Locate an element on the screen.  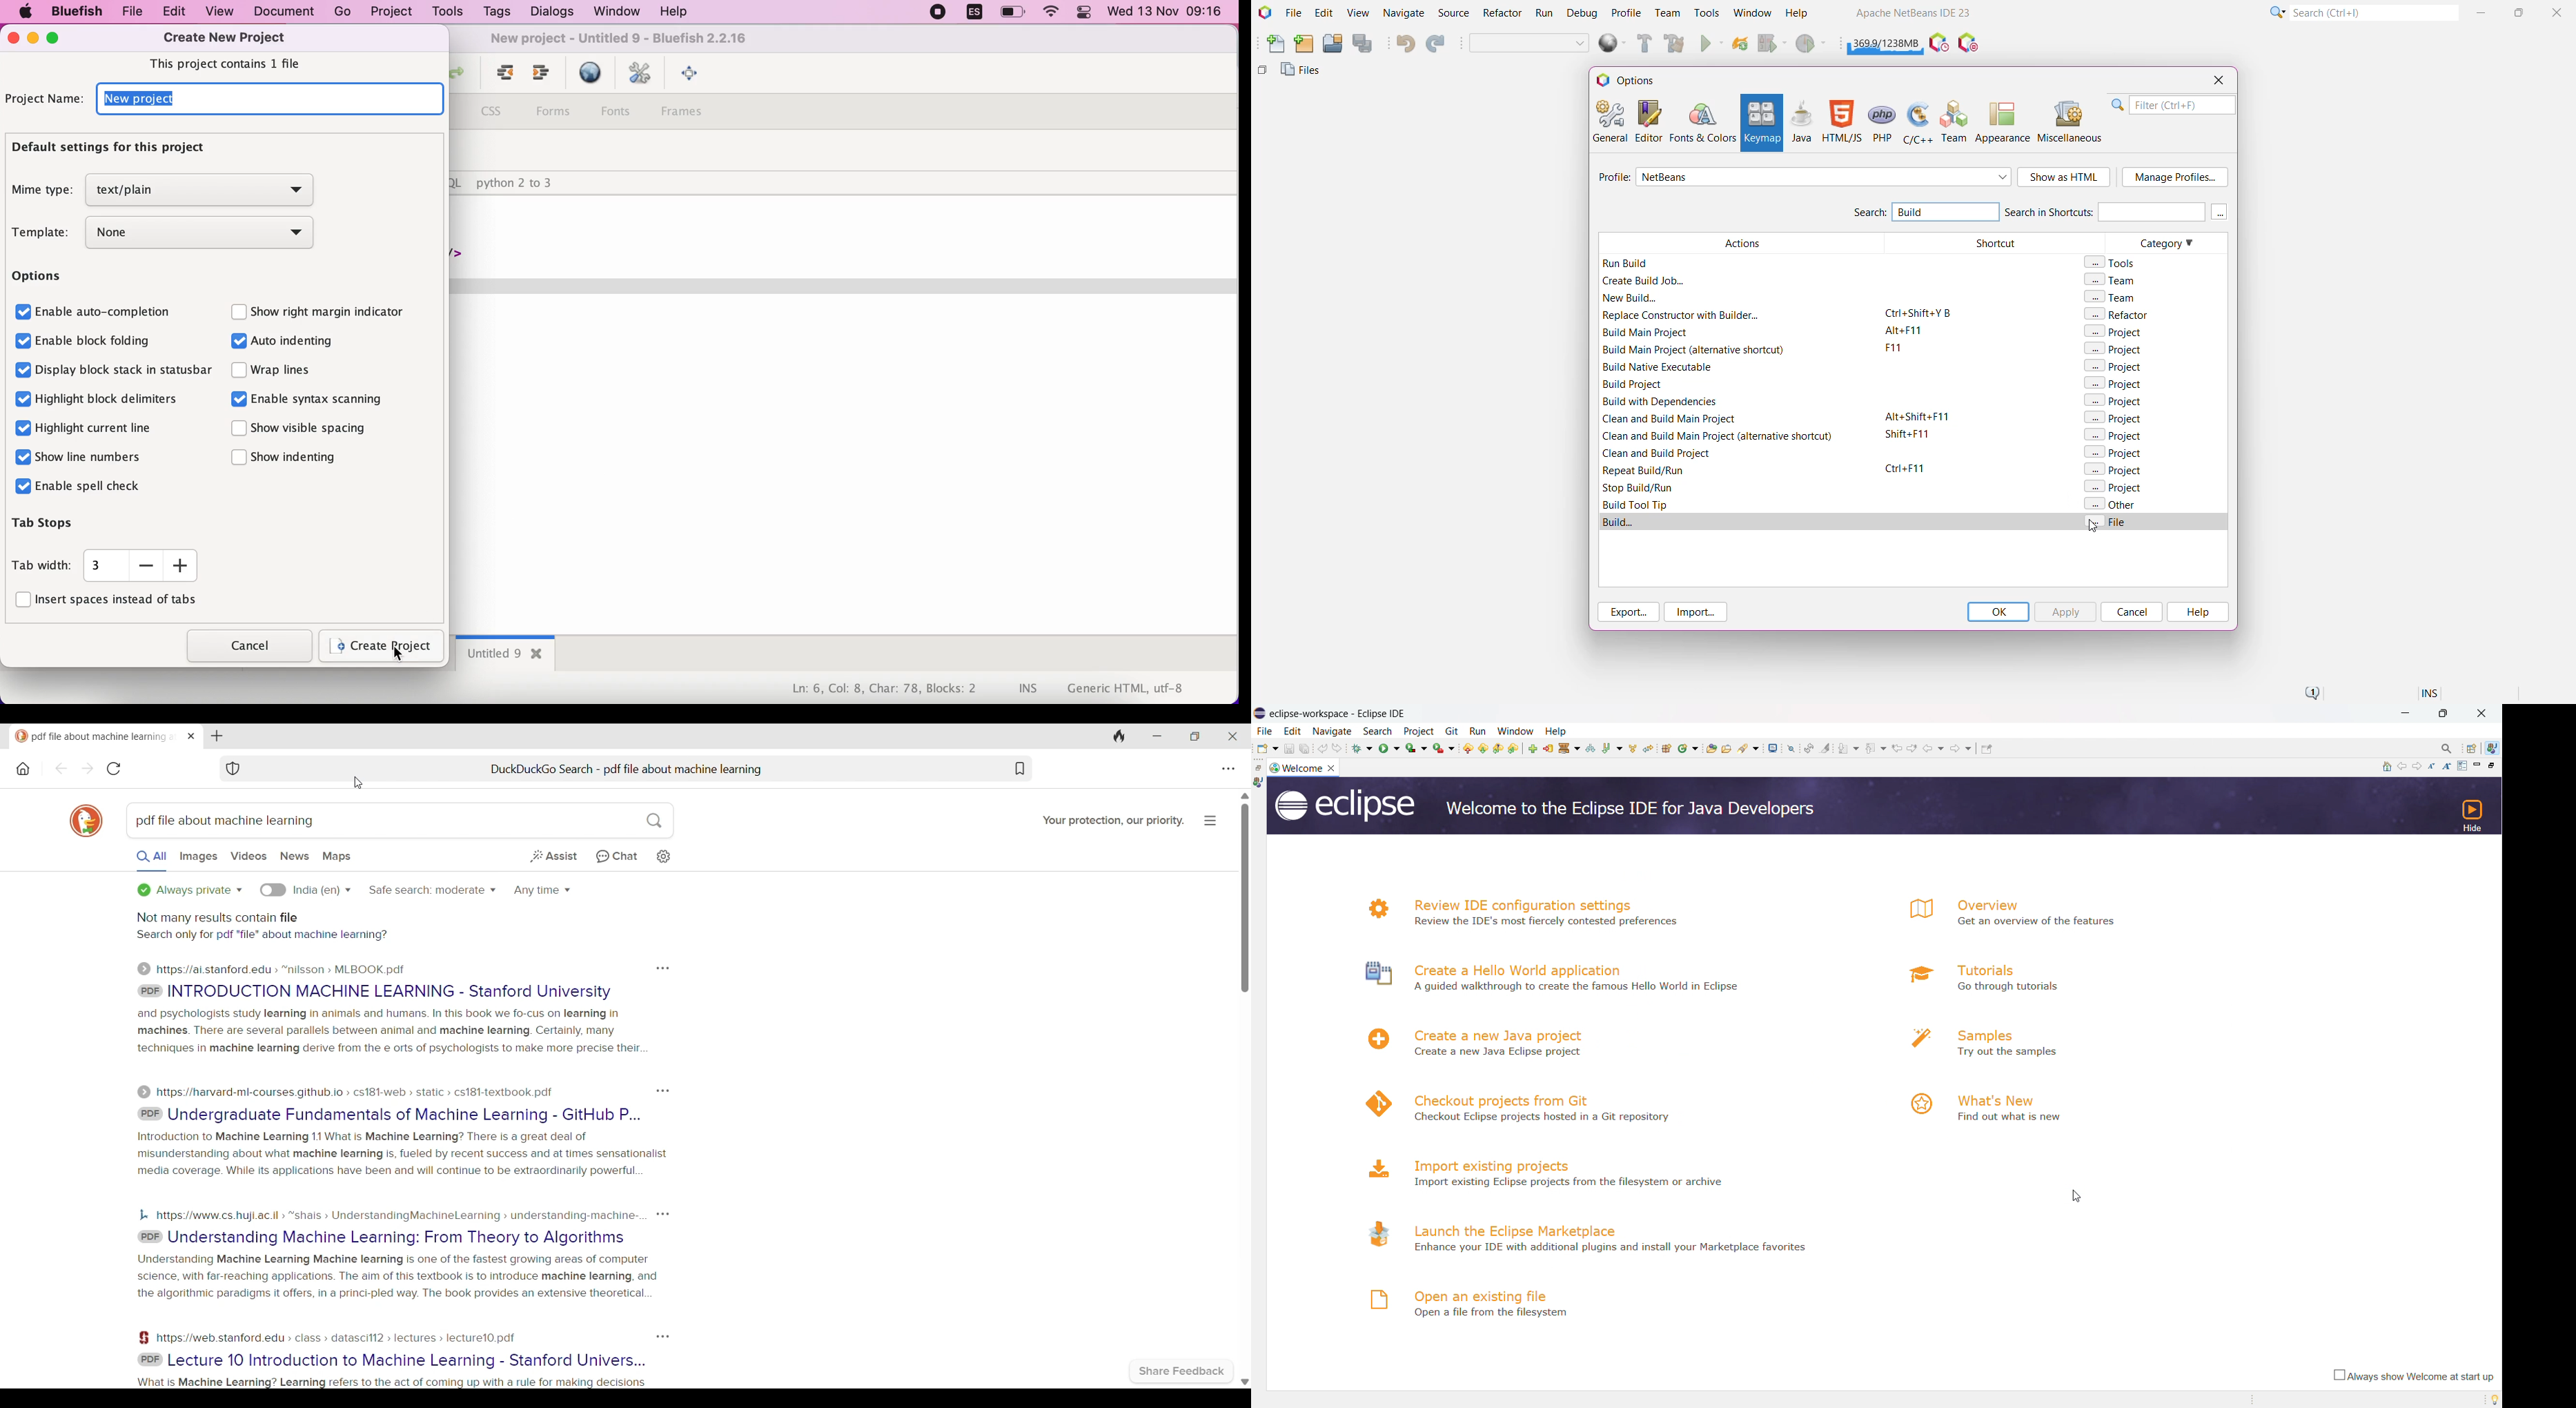
‘What is Machine Learning? Learning refers to the act of coming up with a rule for making decisions is located at coordinates (392, 1383).